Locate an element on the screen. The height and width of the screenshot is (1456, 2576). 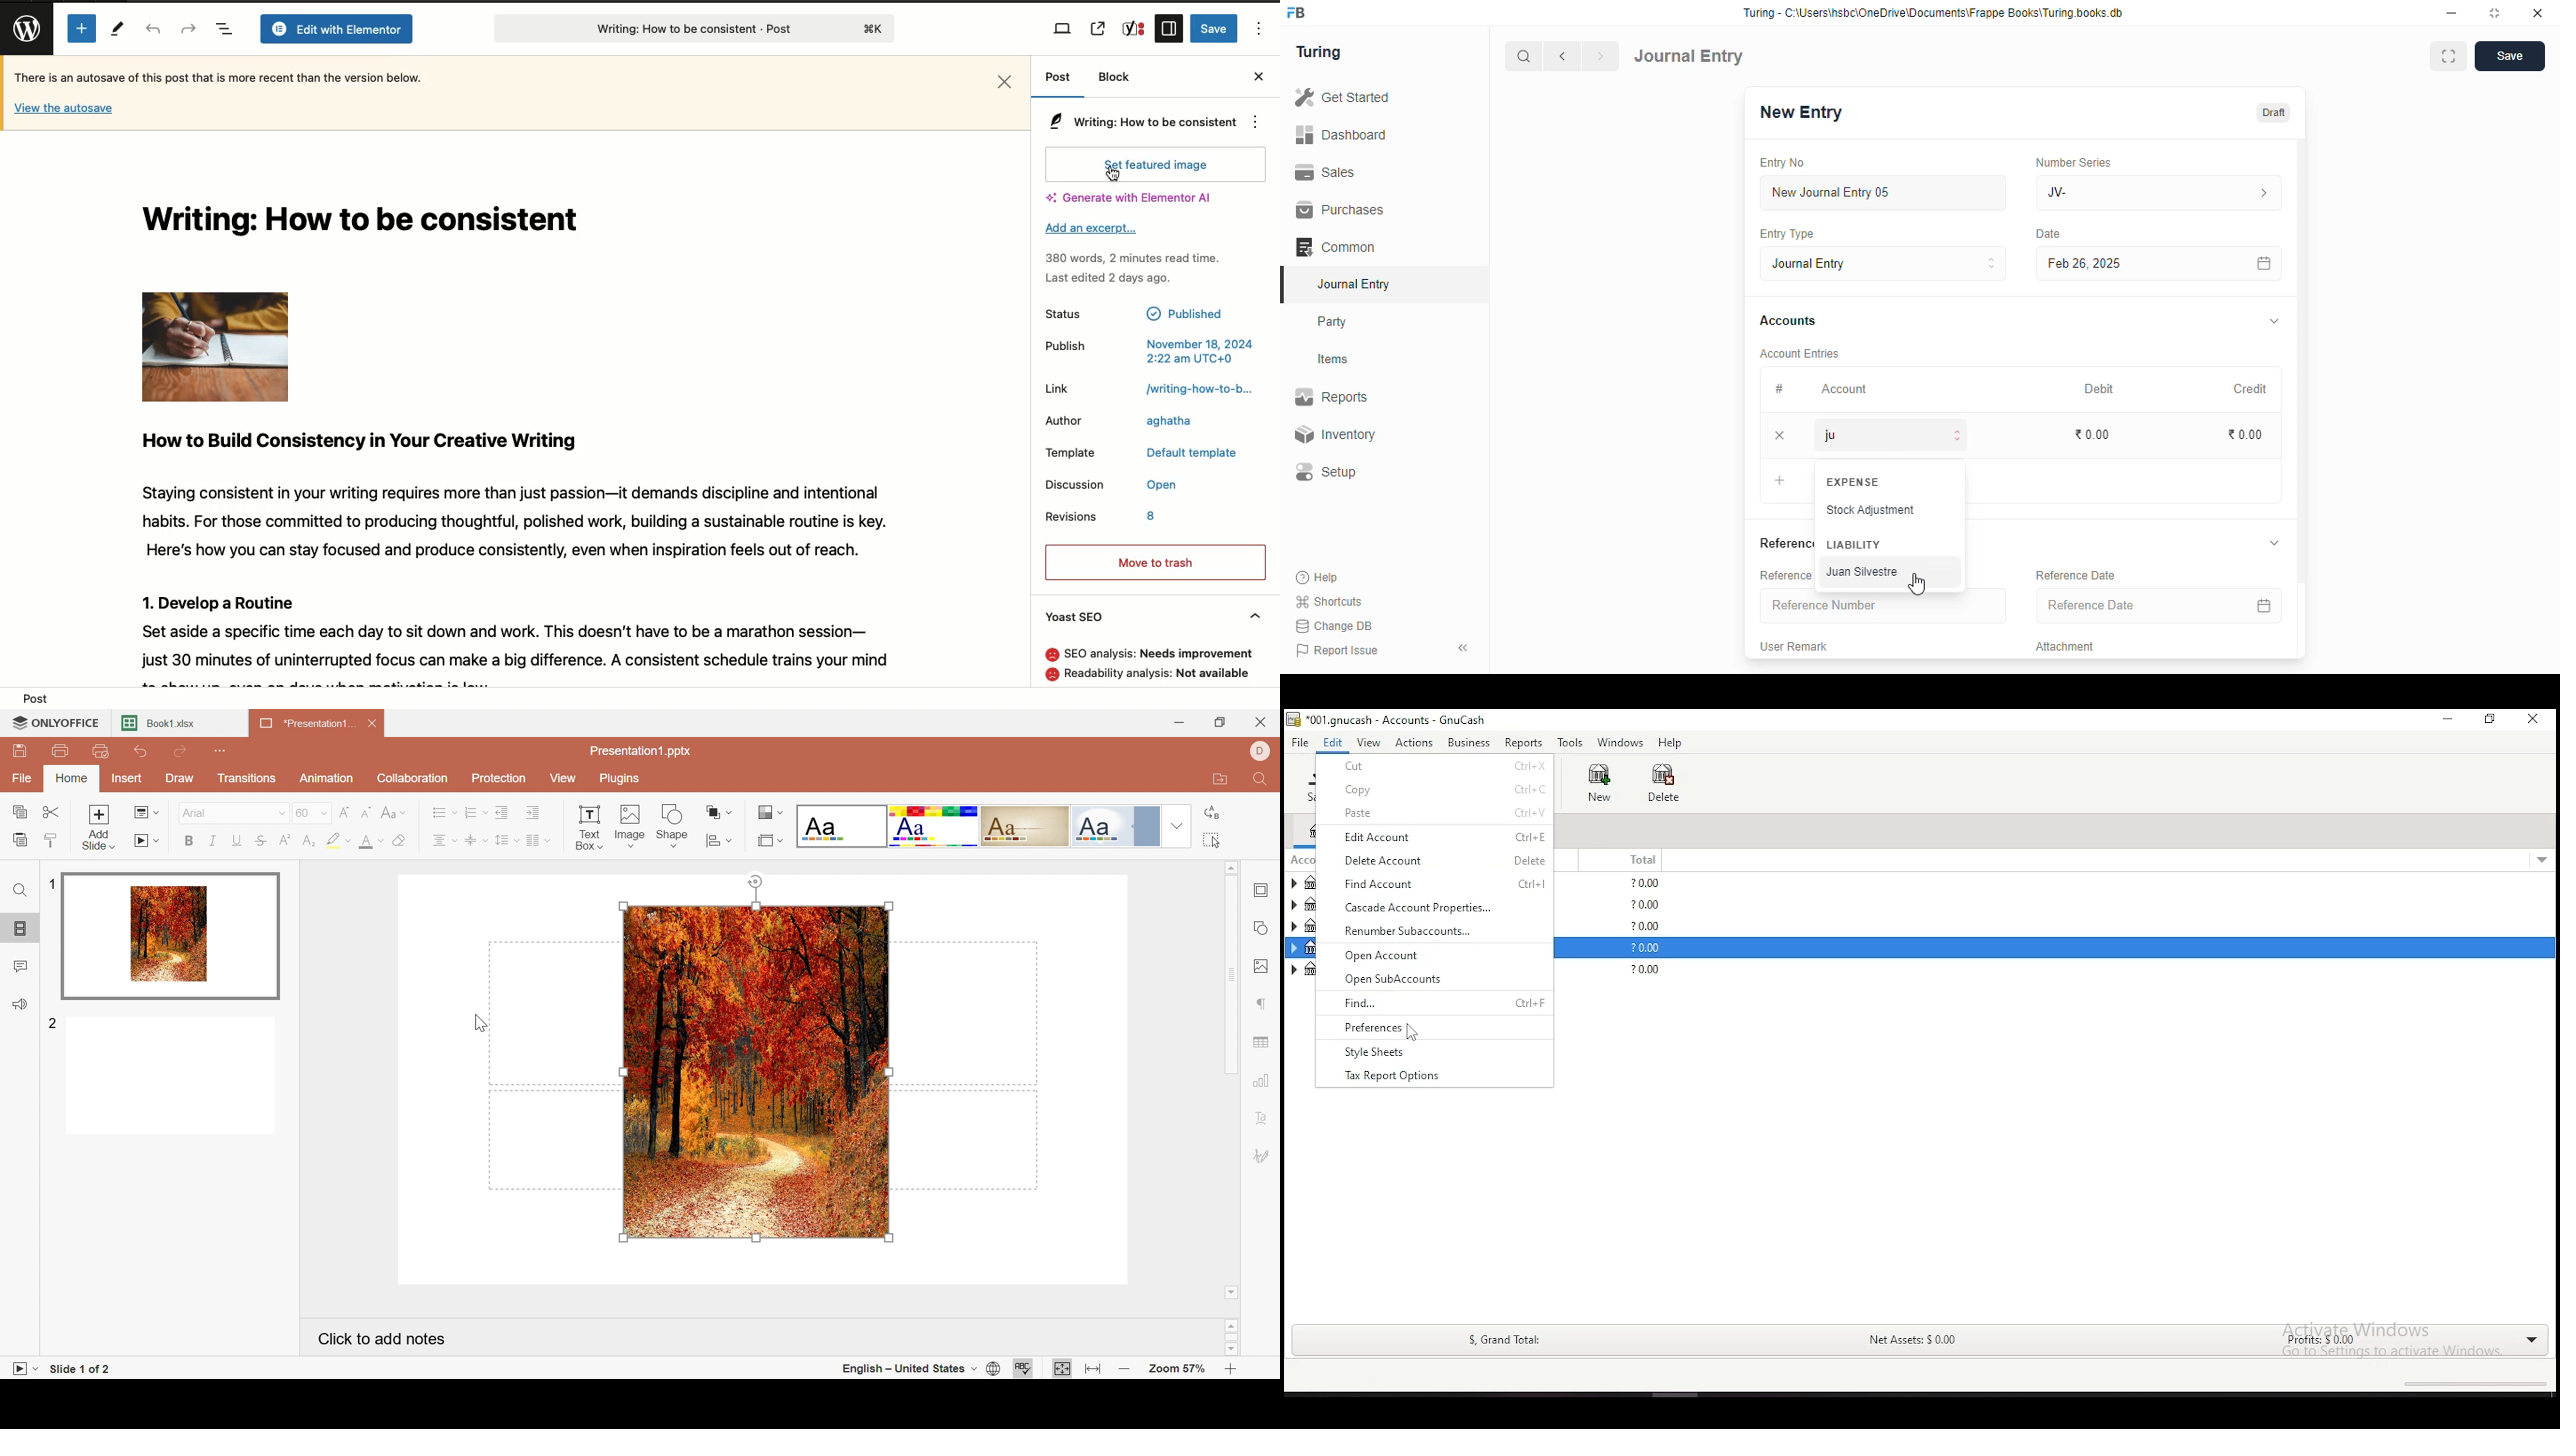
get started is located at coordinates (1344, 97).